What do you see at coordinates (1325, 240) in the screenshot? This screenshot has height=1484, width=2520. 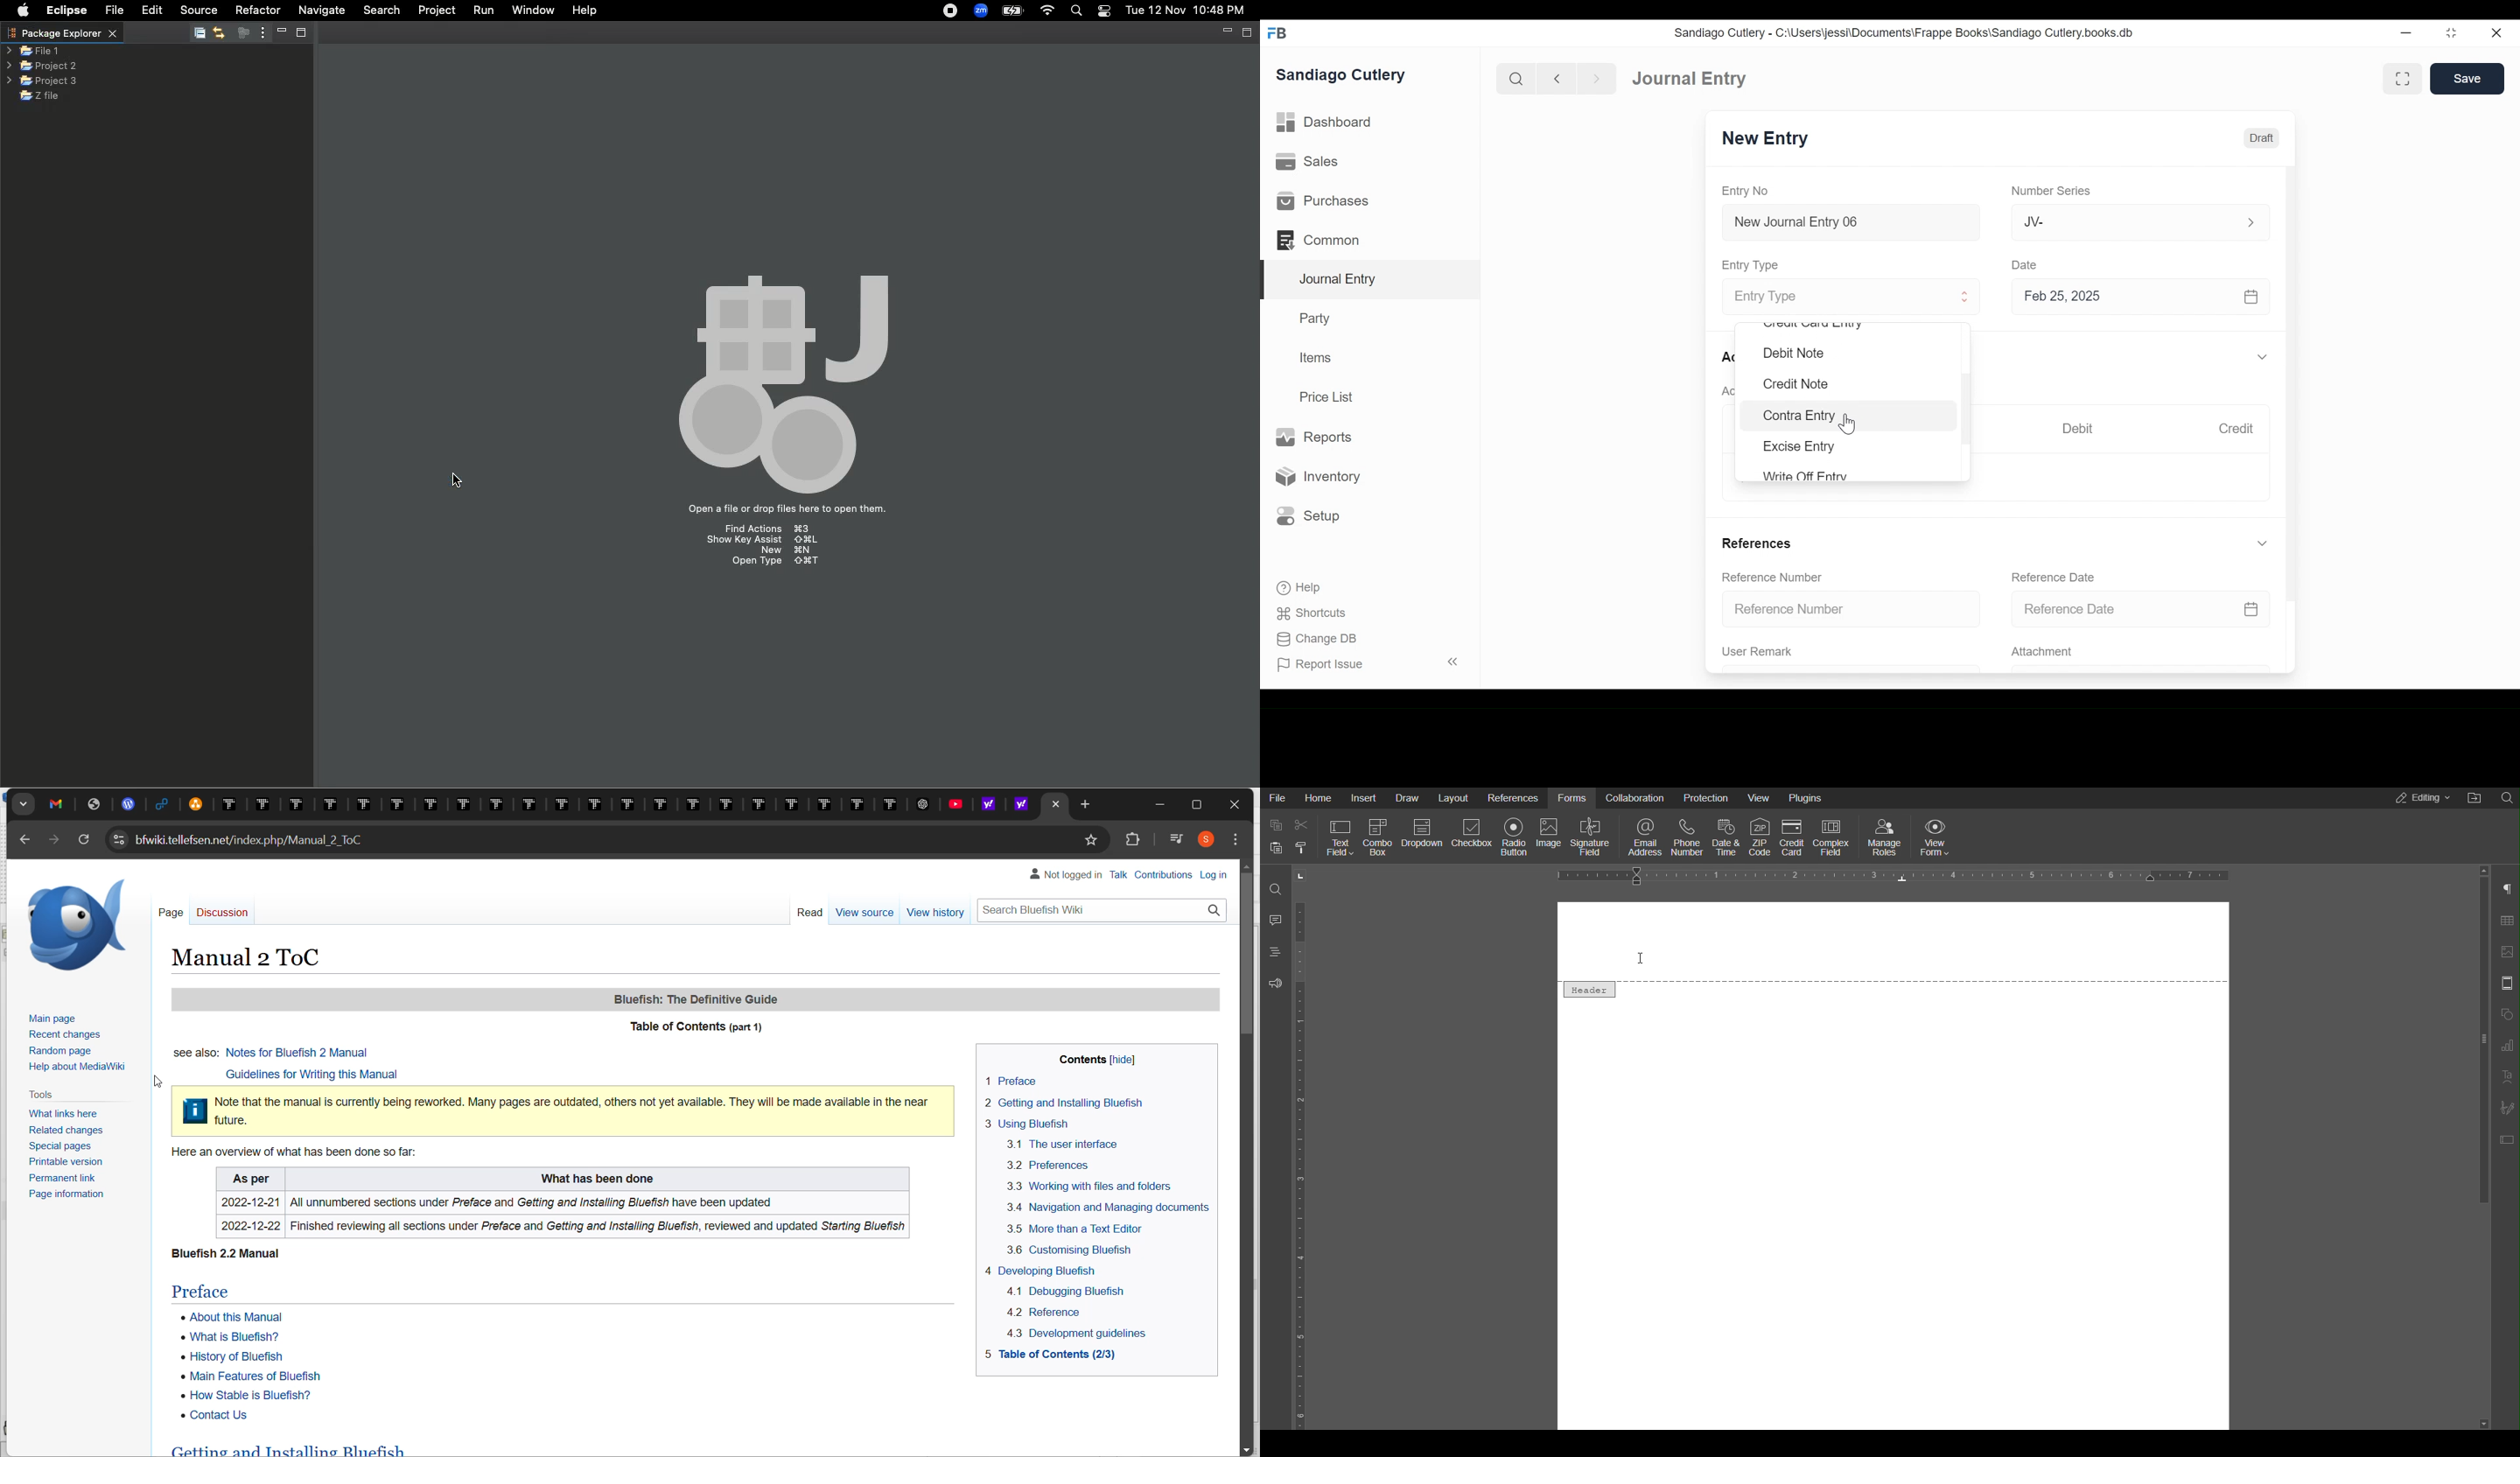 I see `Common` at bounding box center [1325, 240].